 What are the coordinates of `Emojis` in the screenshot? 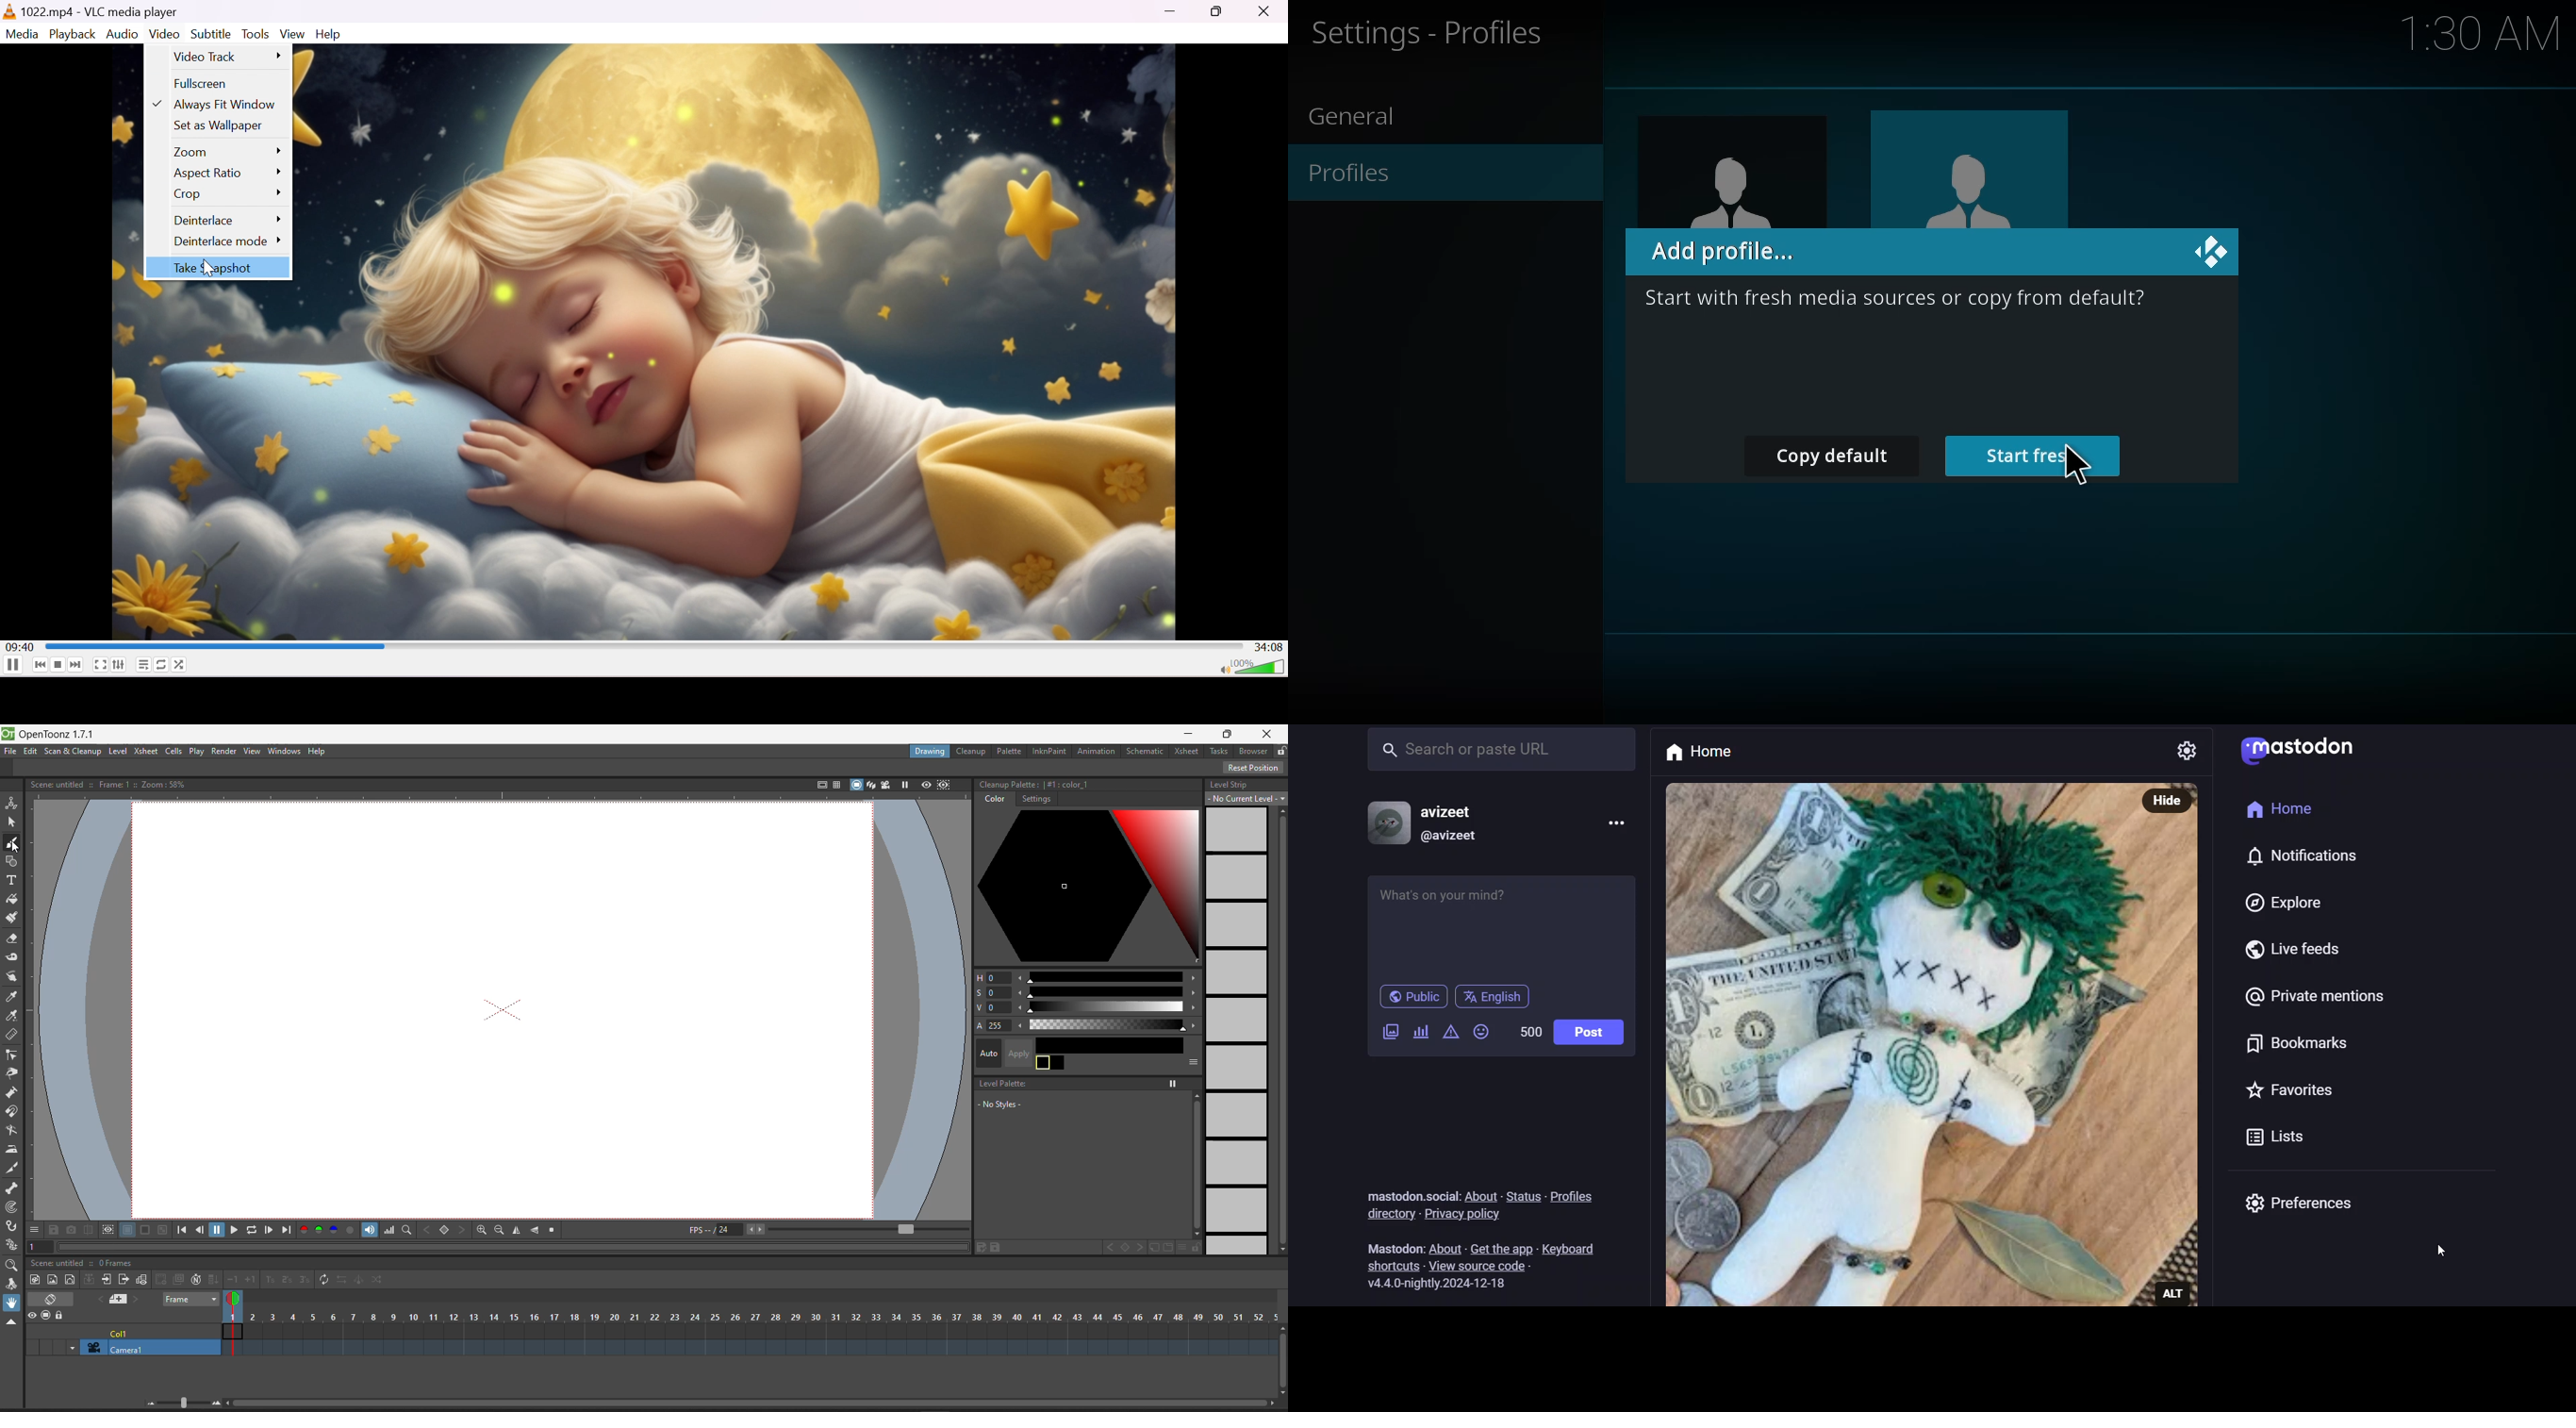 It's located at (1480, 1031).